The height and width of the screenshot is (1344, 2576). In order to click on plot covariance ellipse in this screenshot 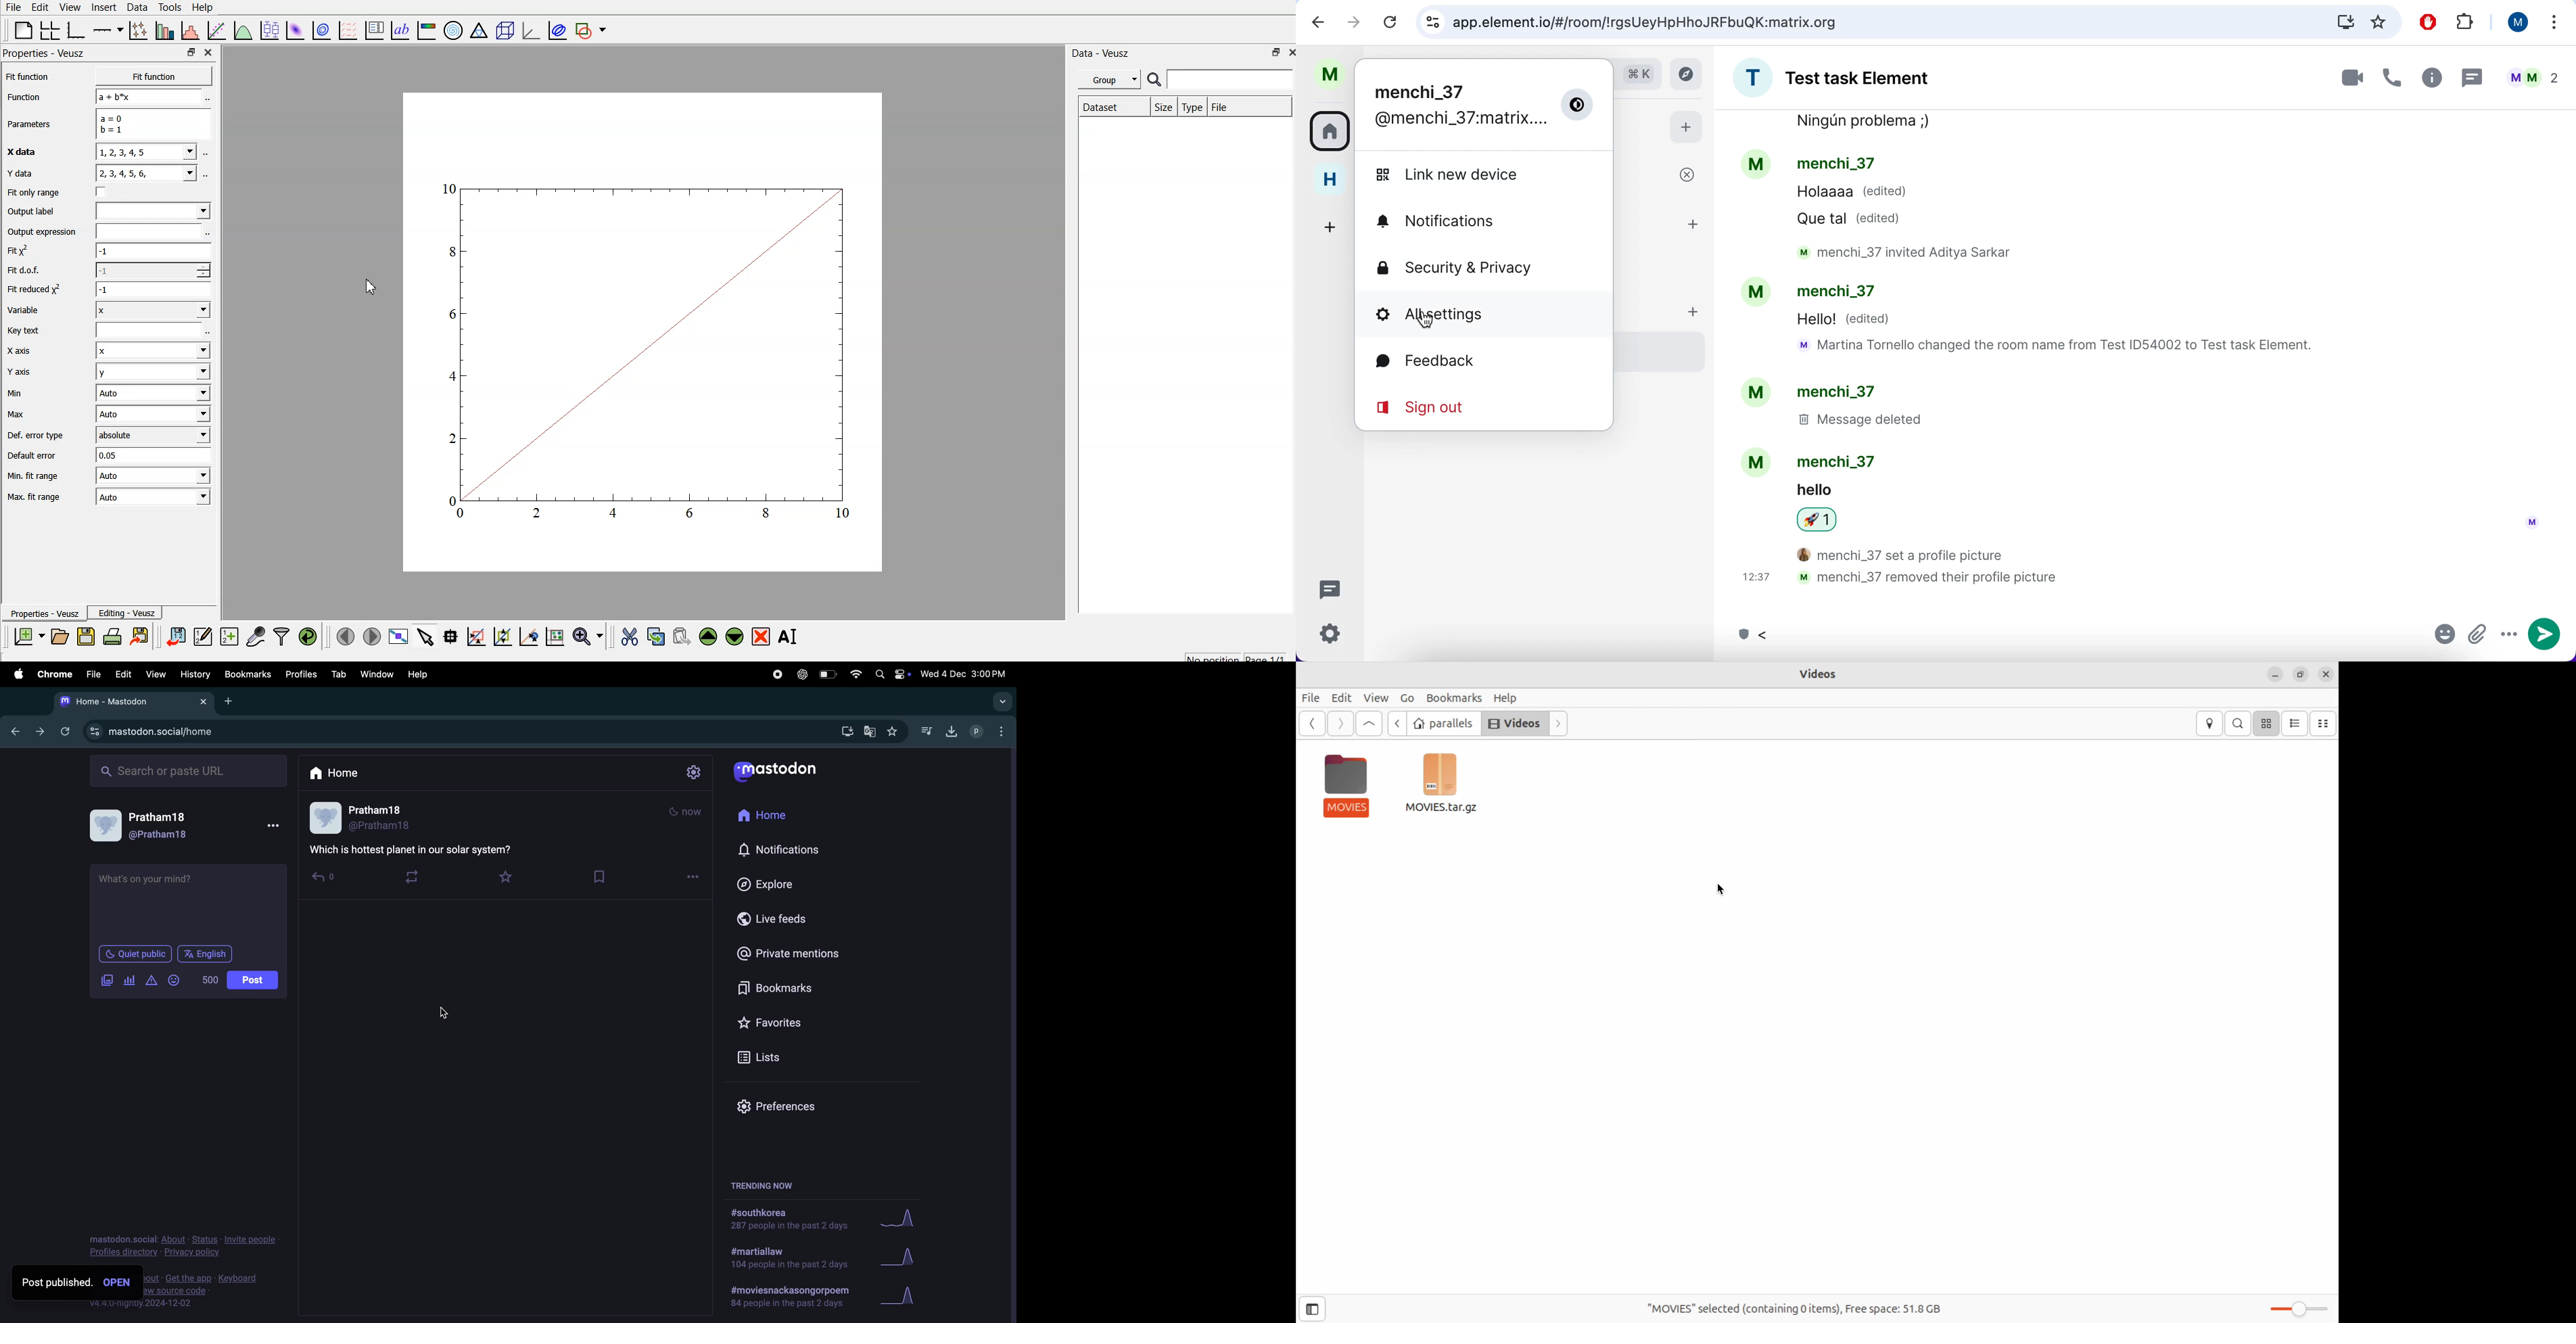, I will do `click(559, 32)`.